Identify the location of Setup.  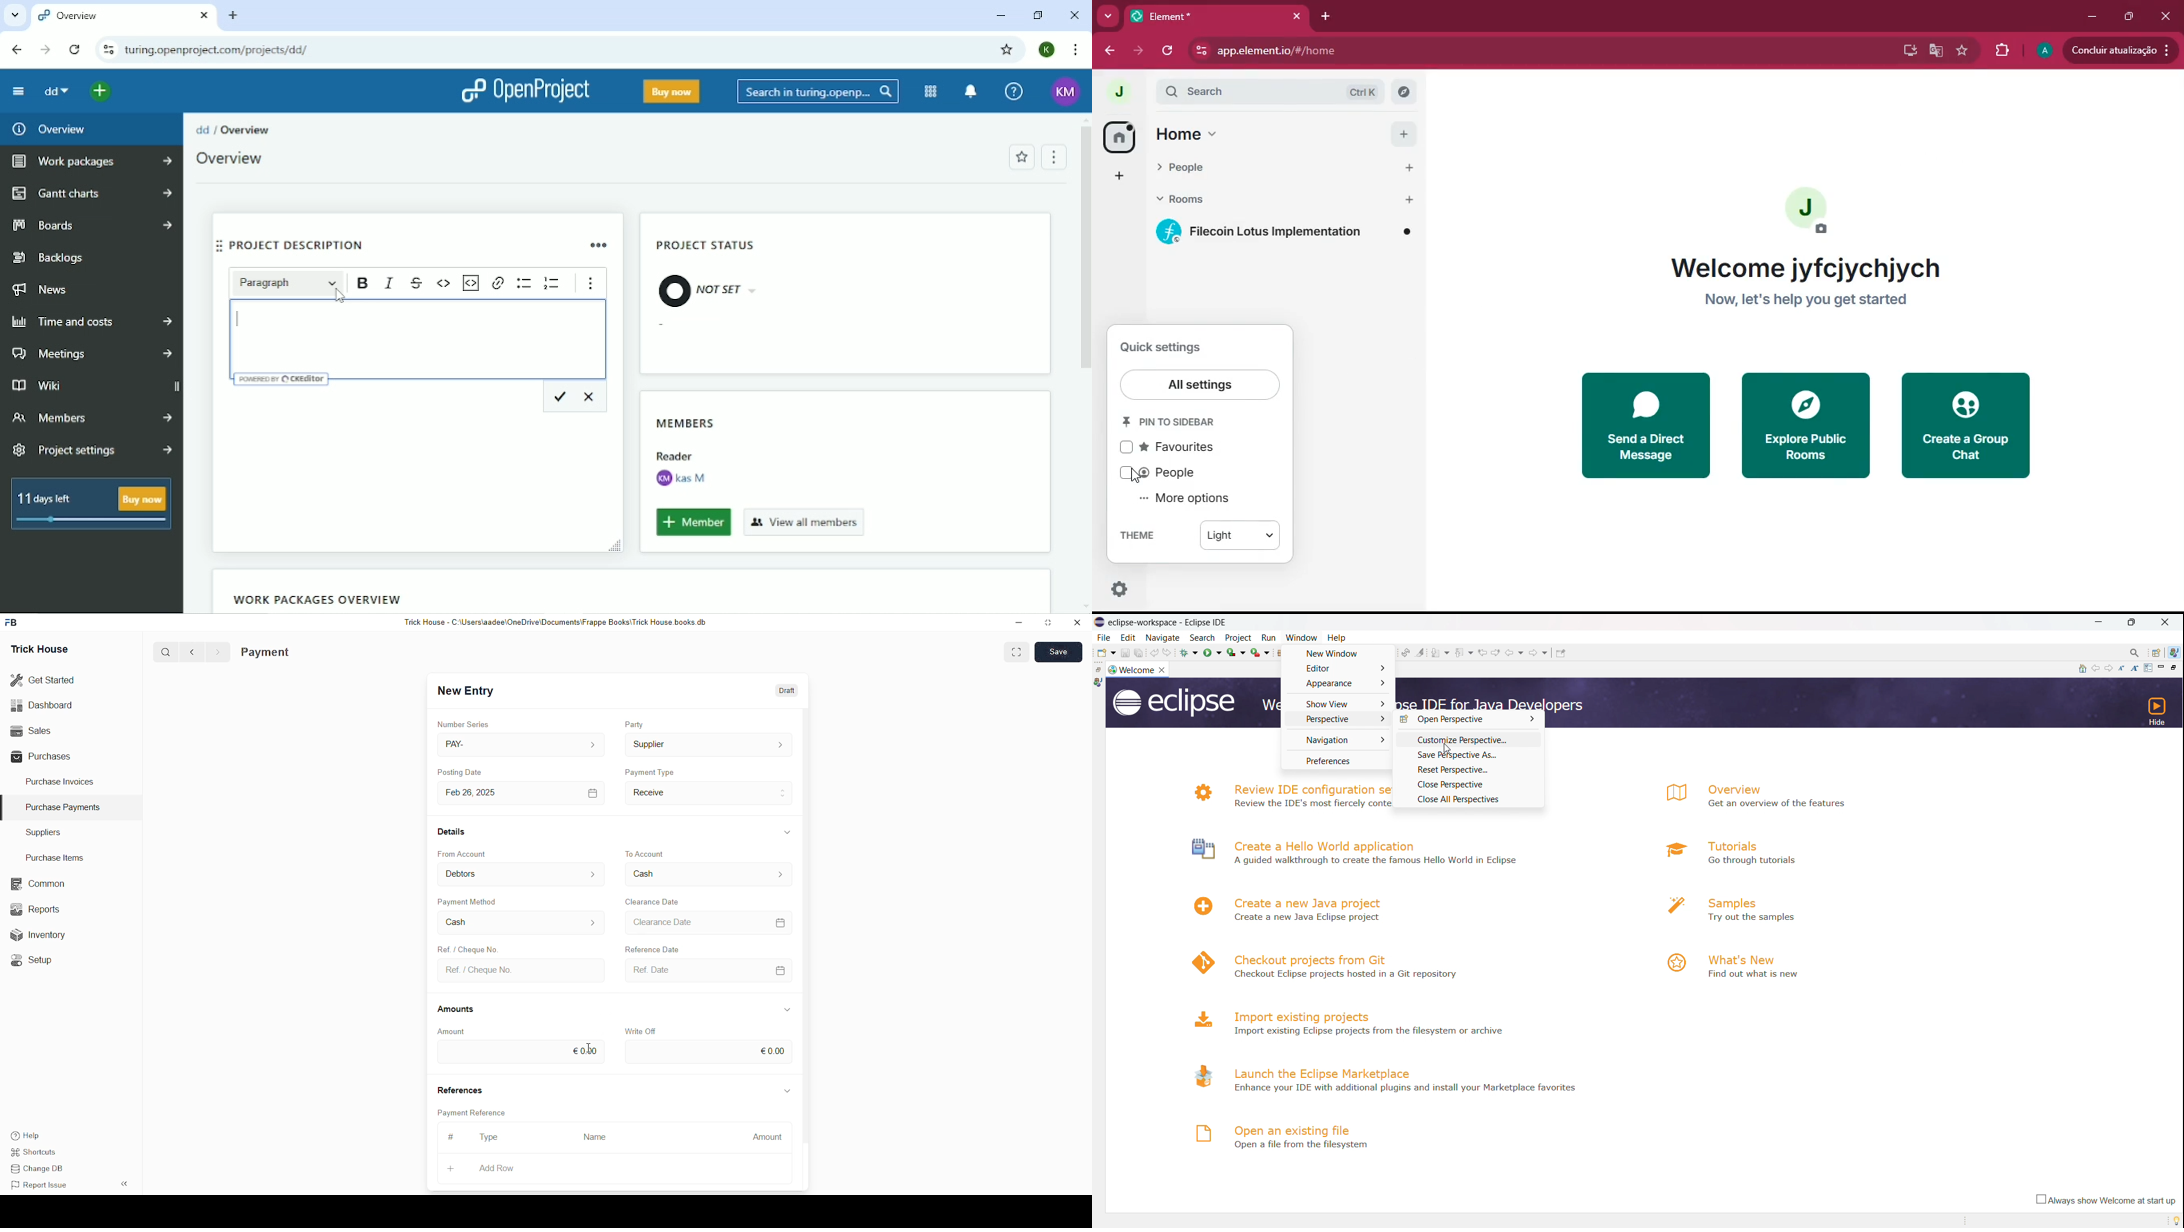
(31, 959).